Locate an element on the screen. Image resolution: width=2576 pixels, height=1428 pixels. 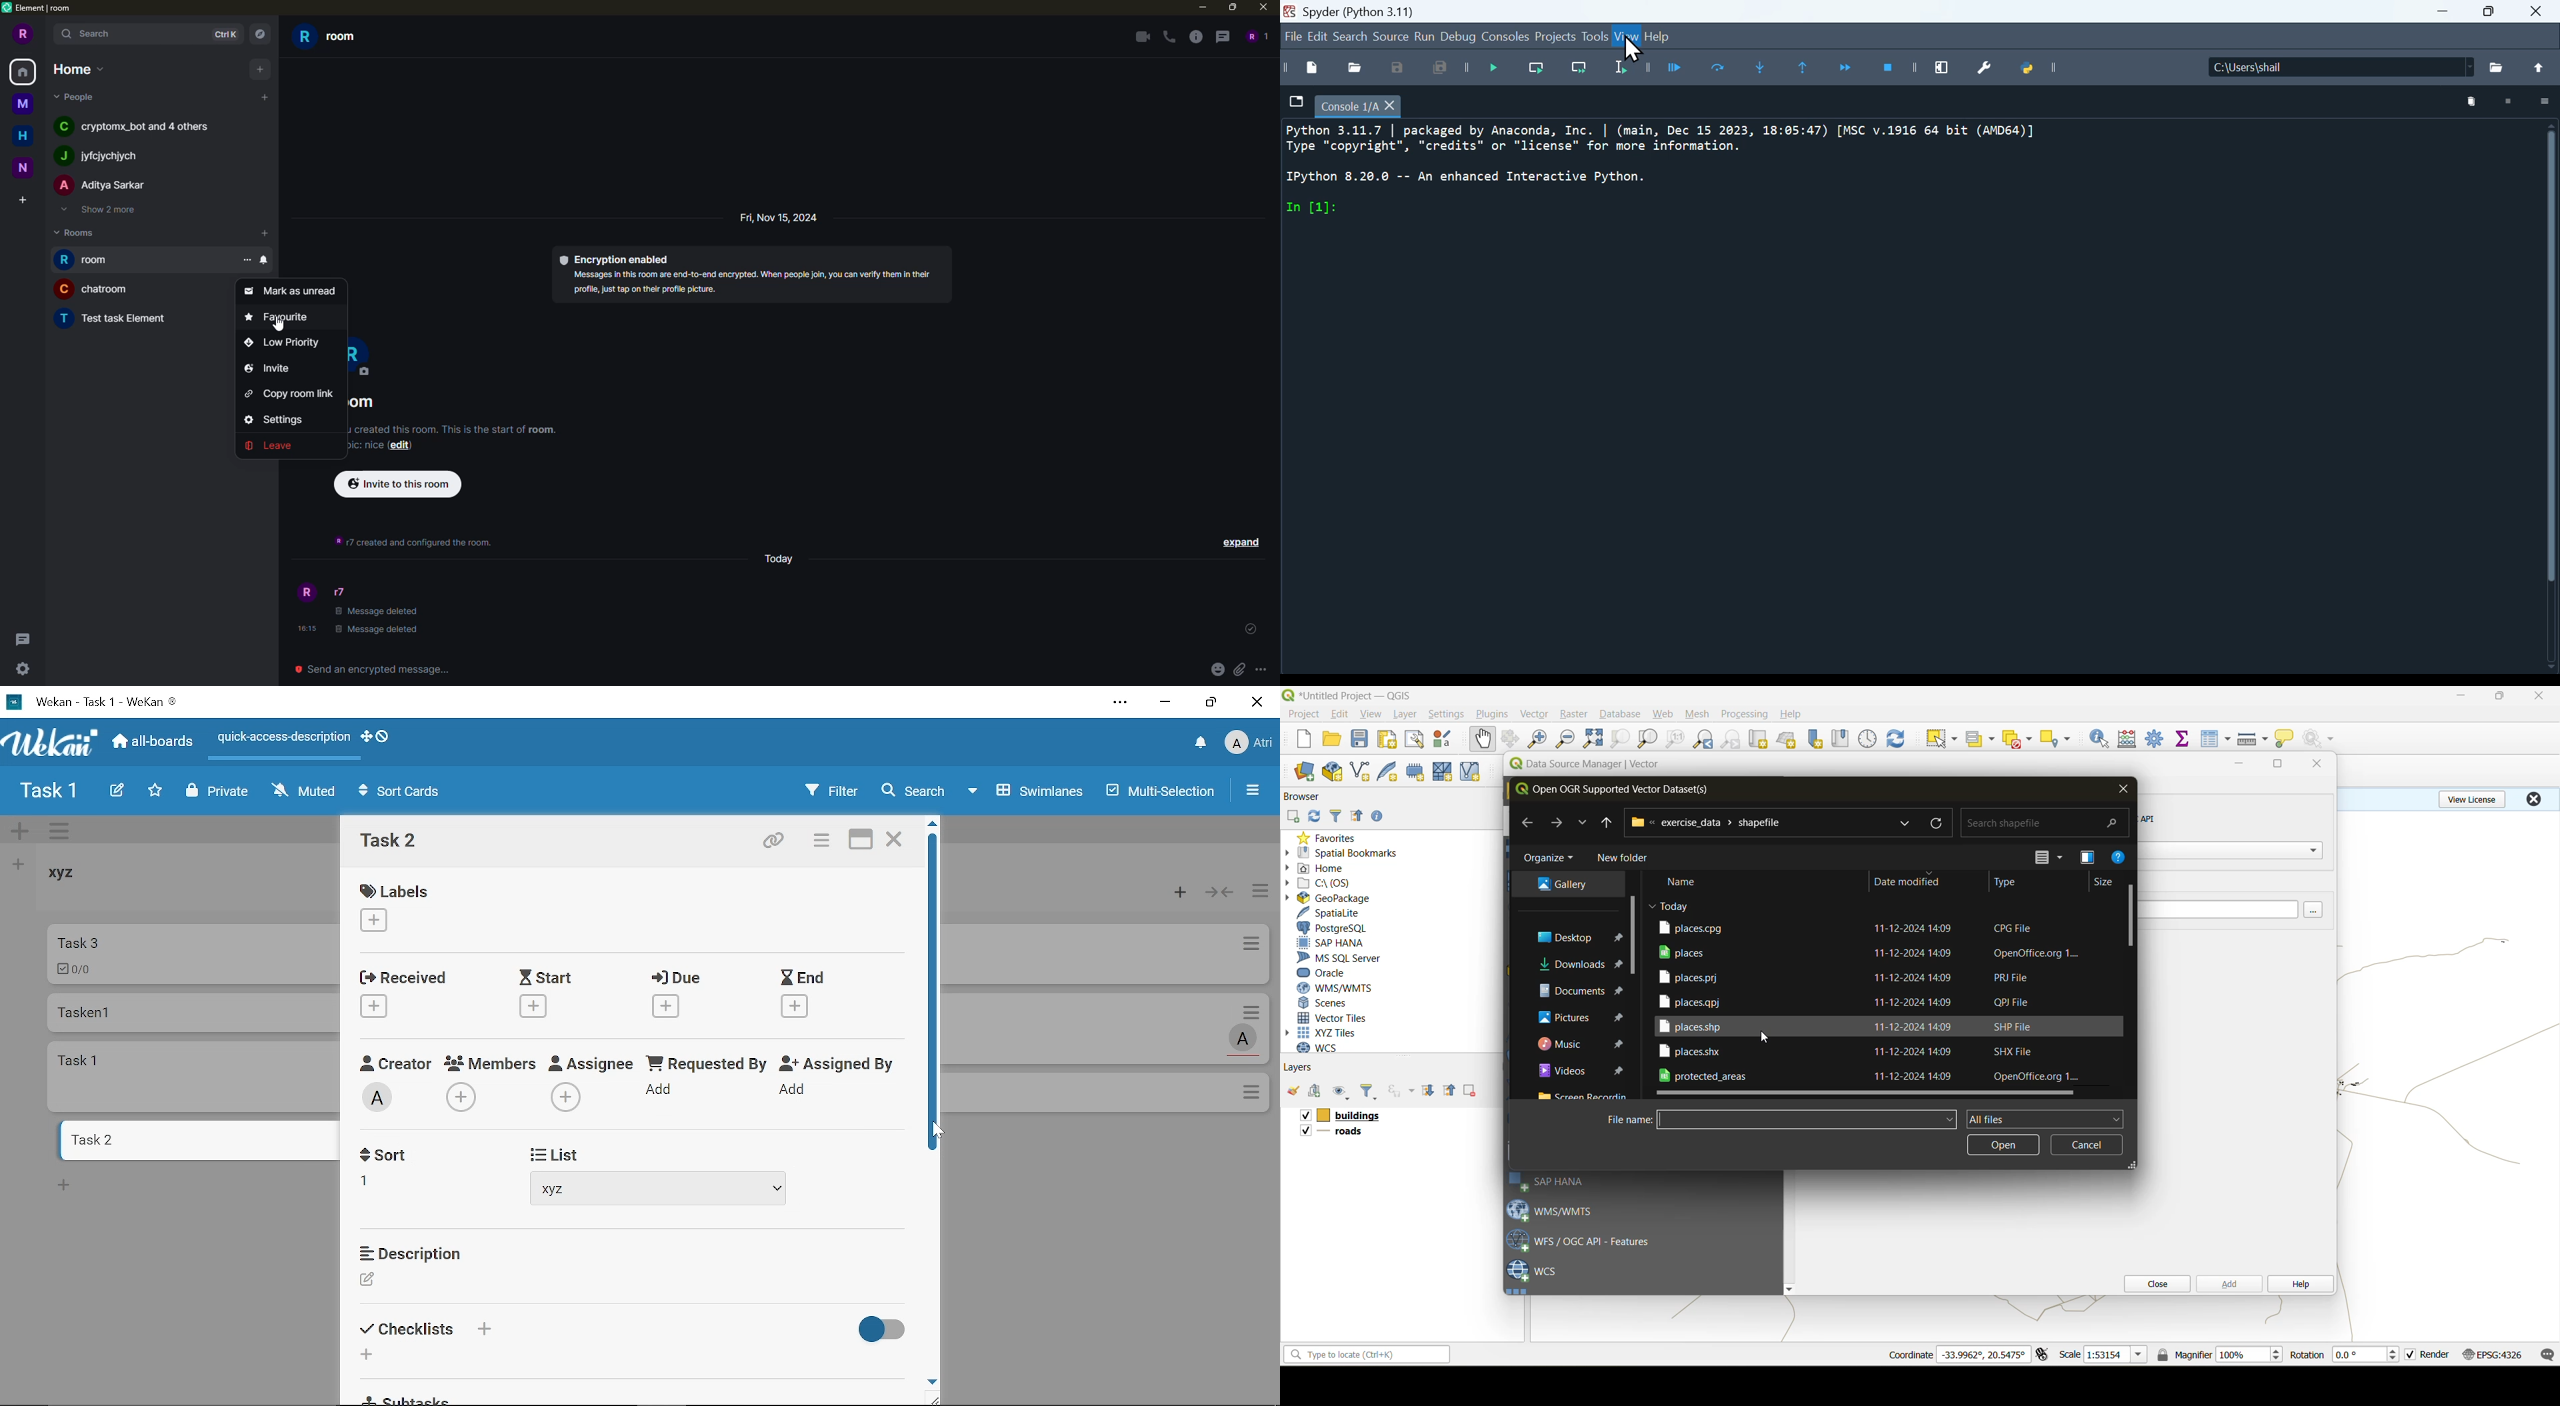
Maximise is located at coordinates (2494, 18).